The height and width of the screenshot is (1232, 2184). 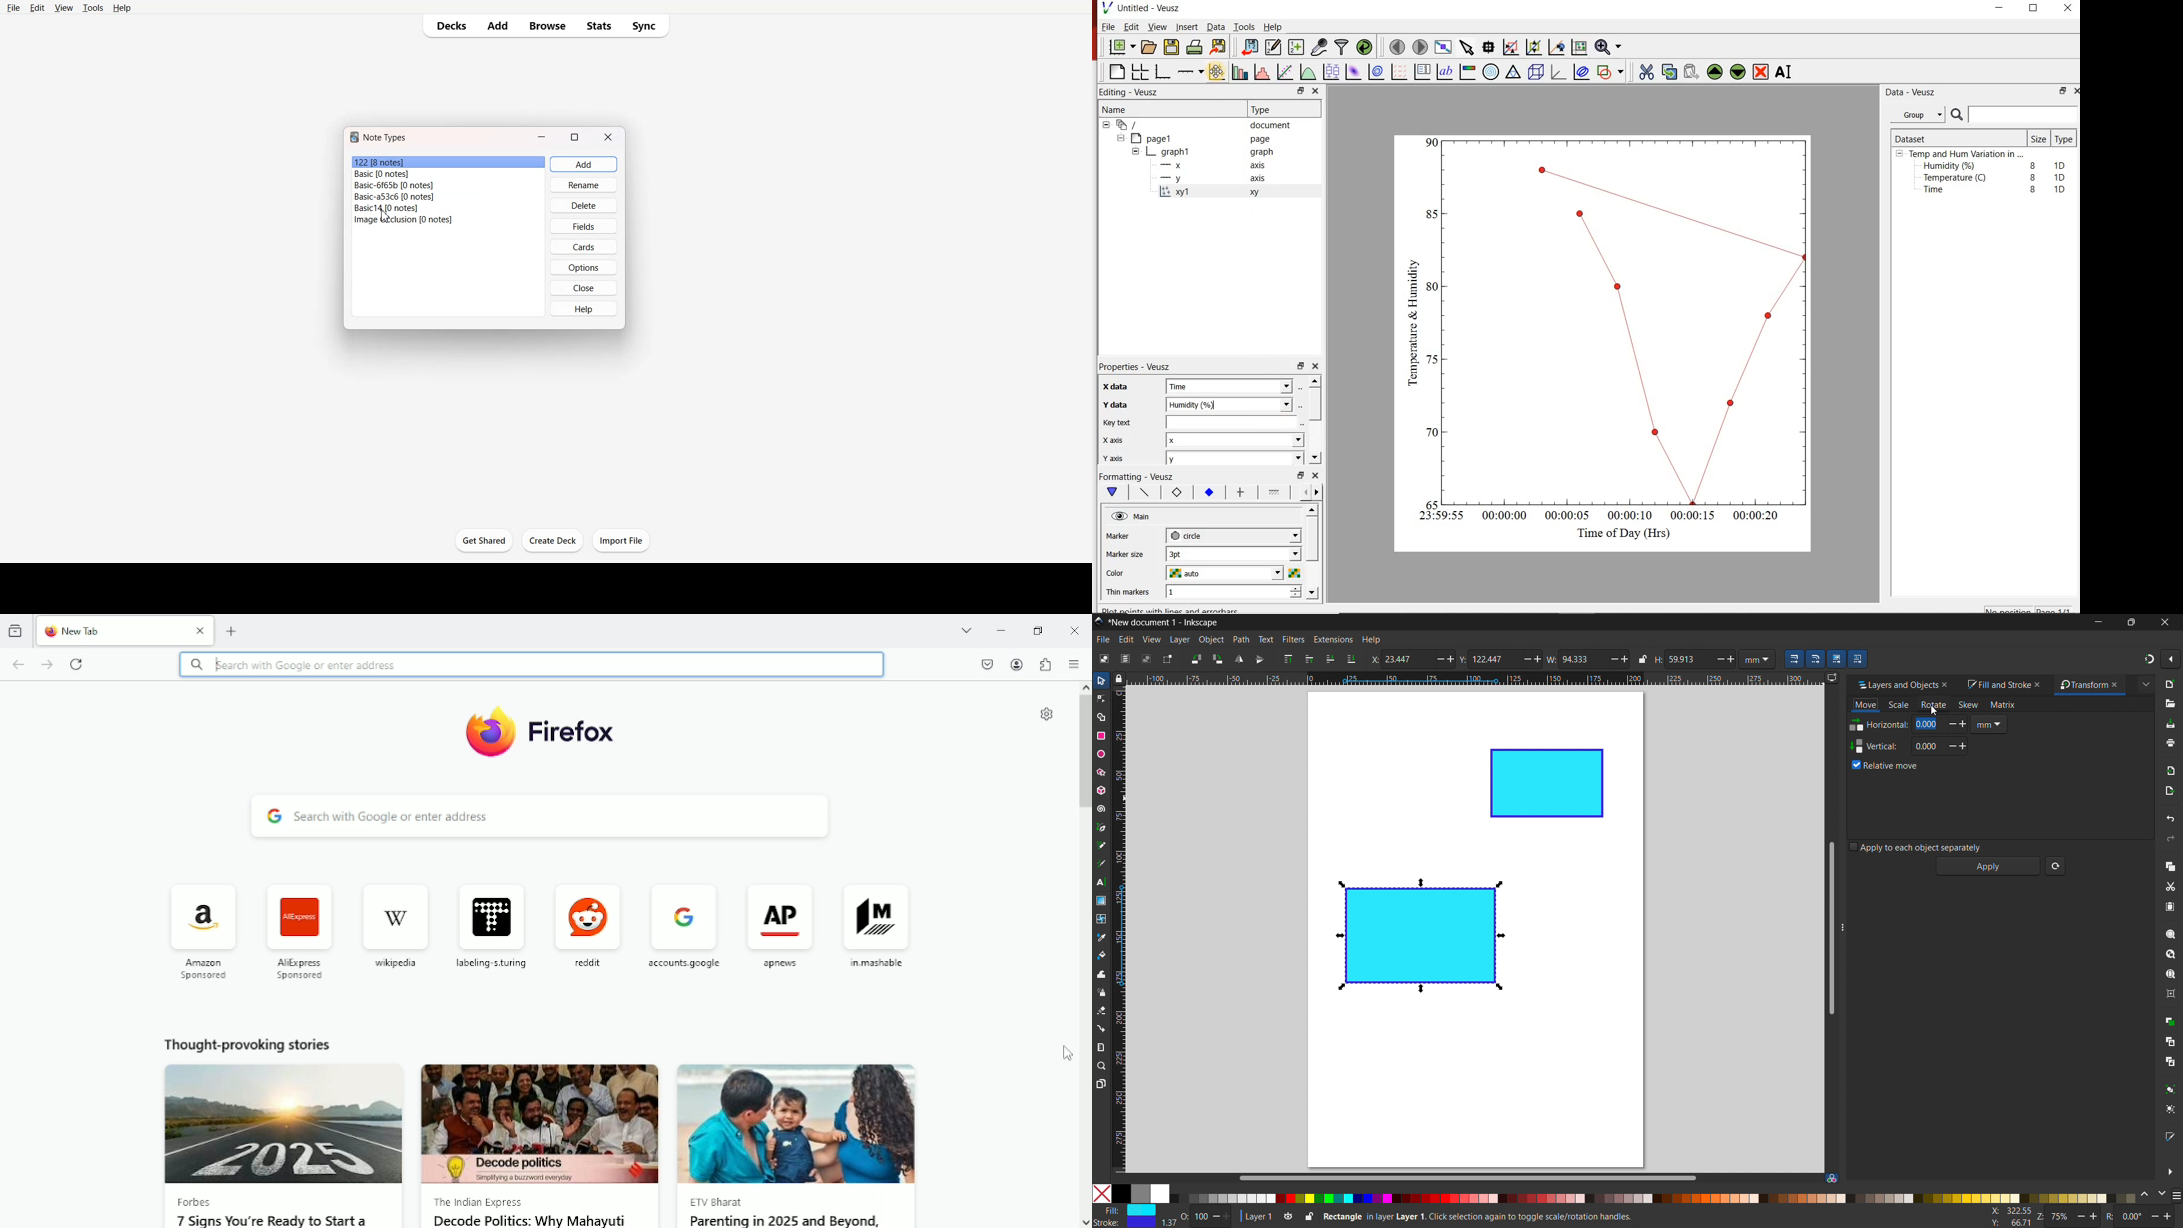 I want to click on minimize, so click(x=999, y=629).